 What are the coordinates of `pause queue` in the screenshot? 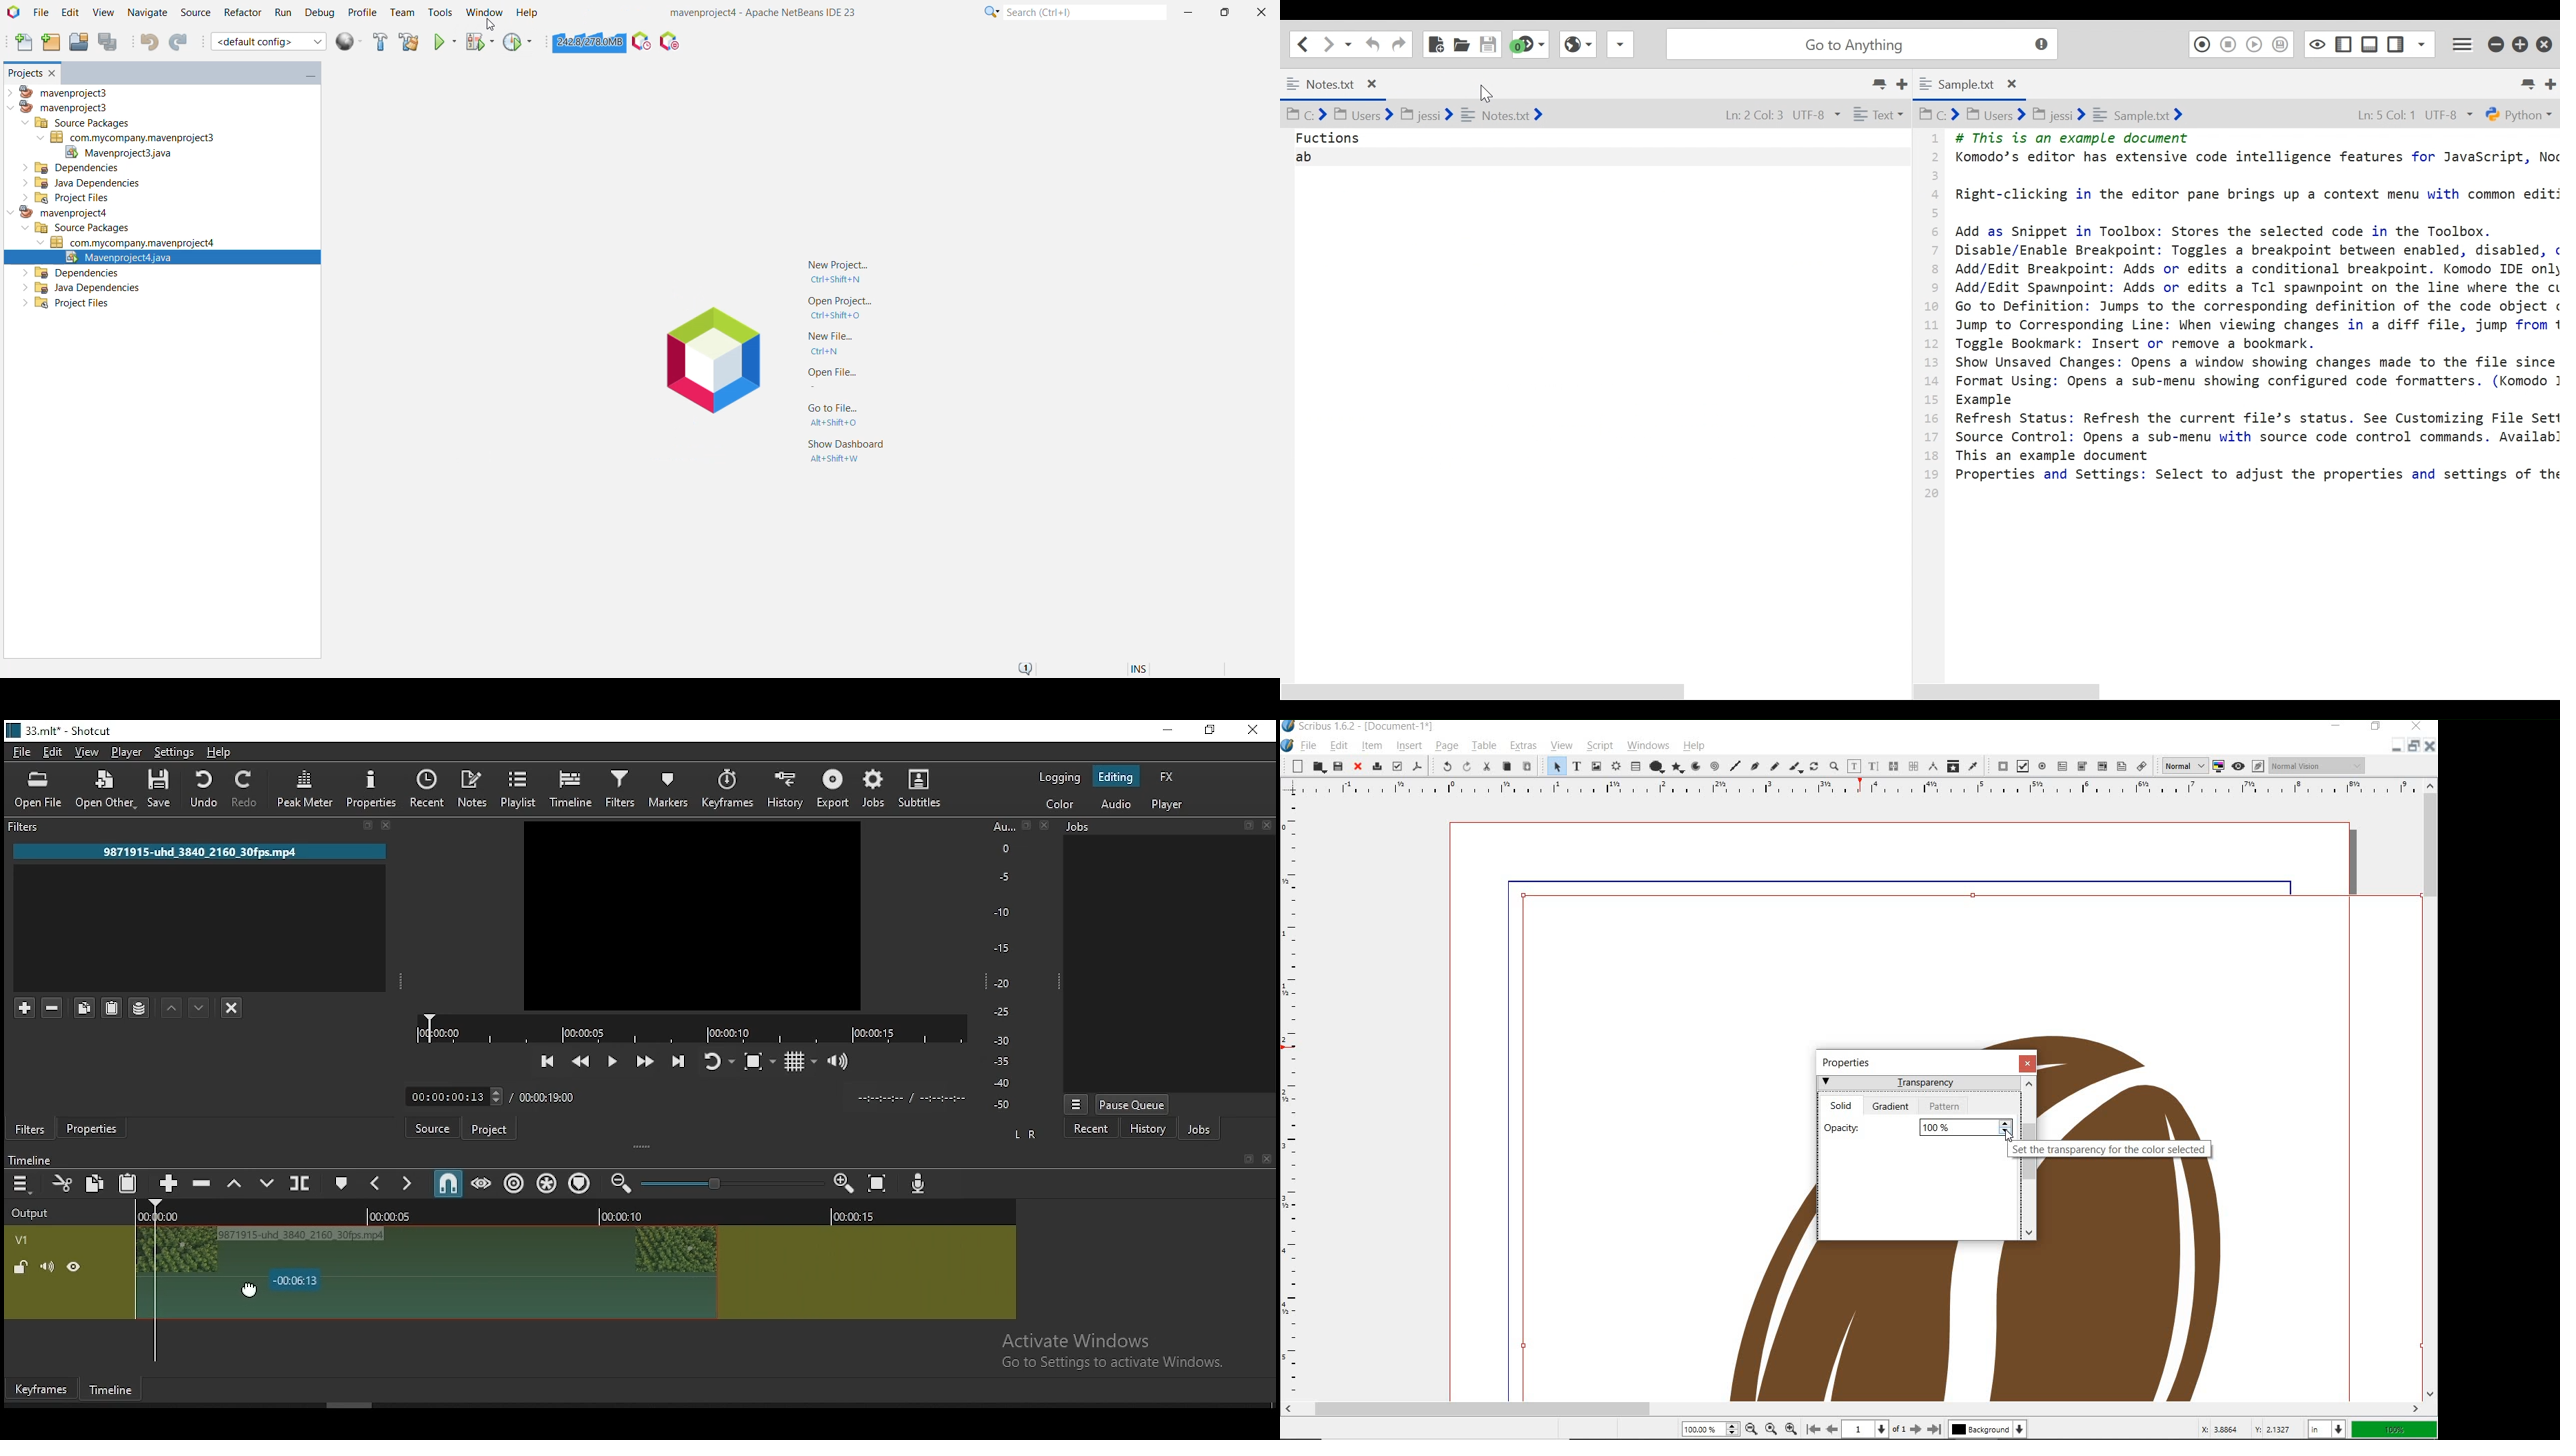 It's located at (1136, 1102).